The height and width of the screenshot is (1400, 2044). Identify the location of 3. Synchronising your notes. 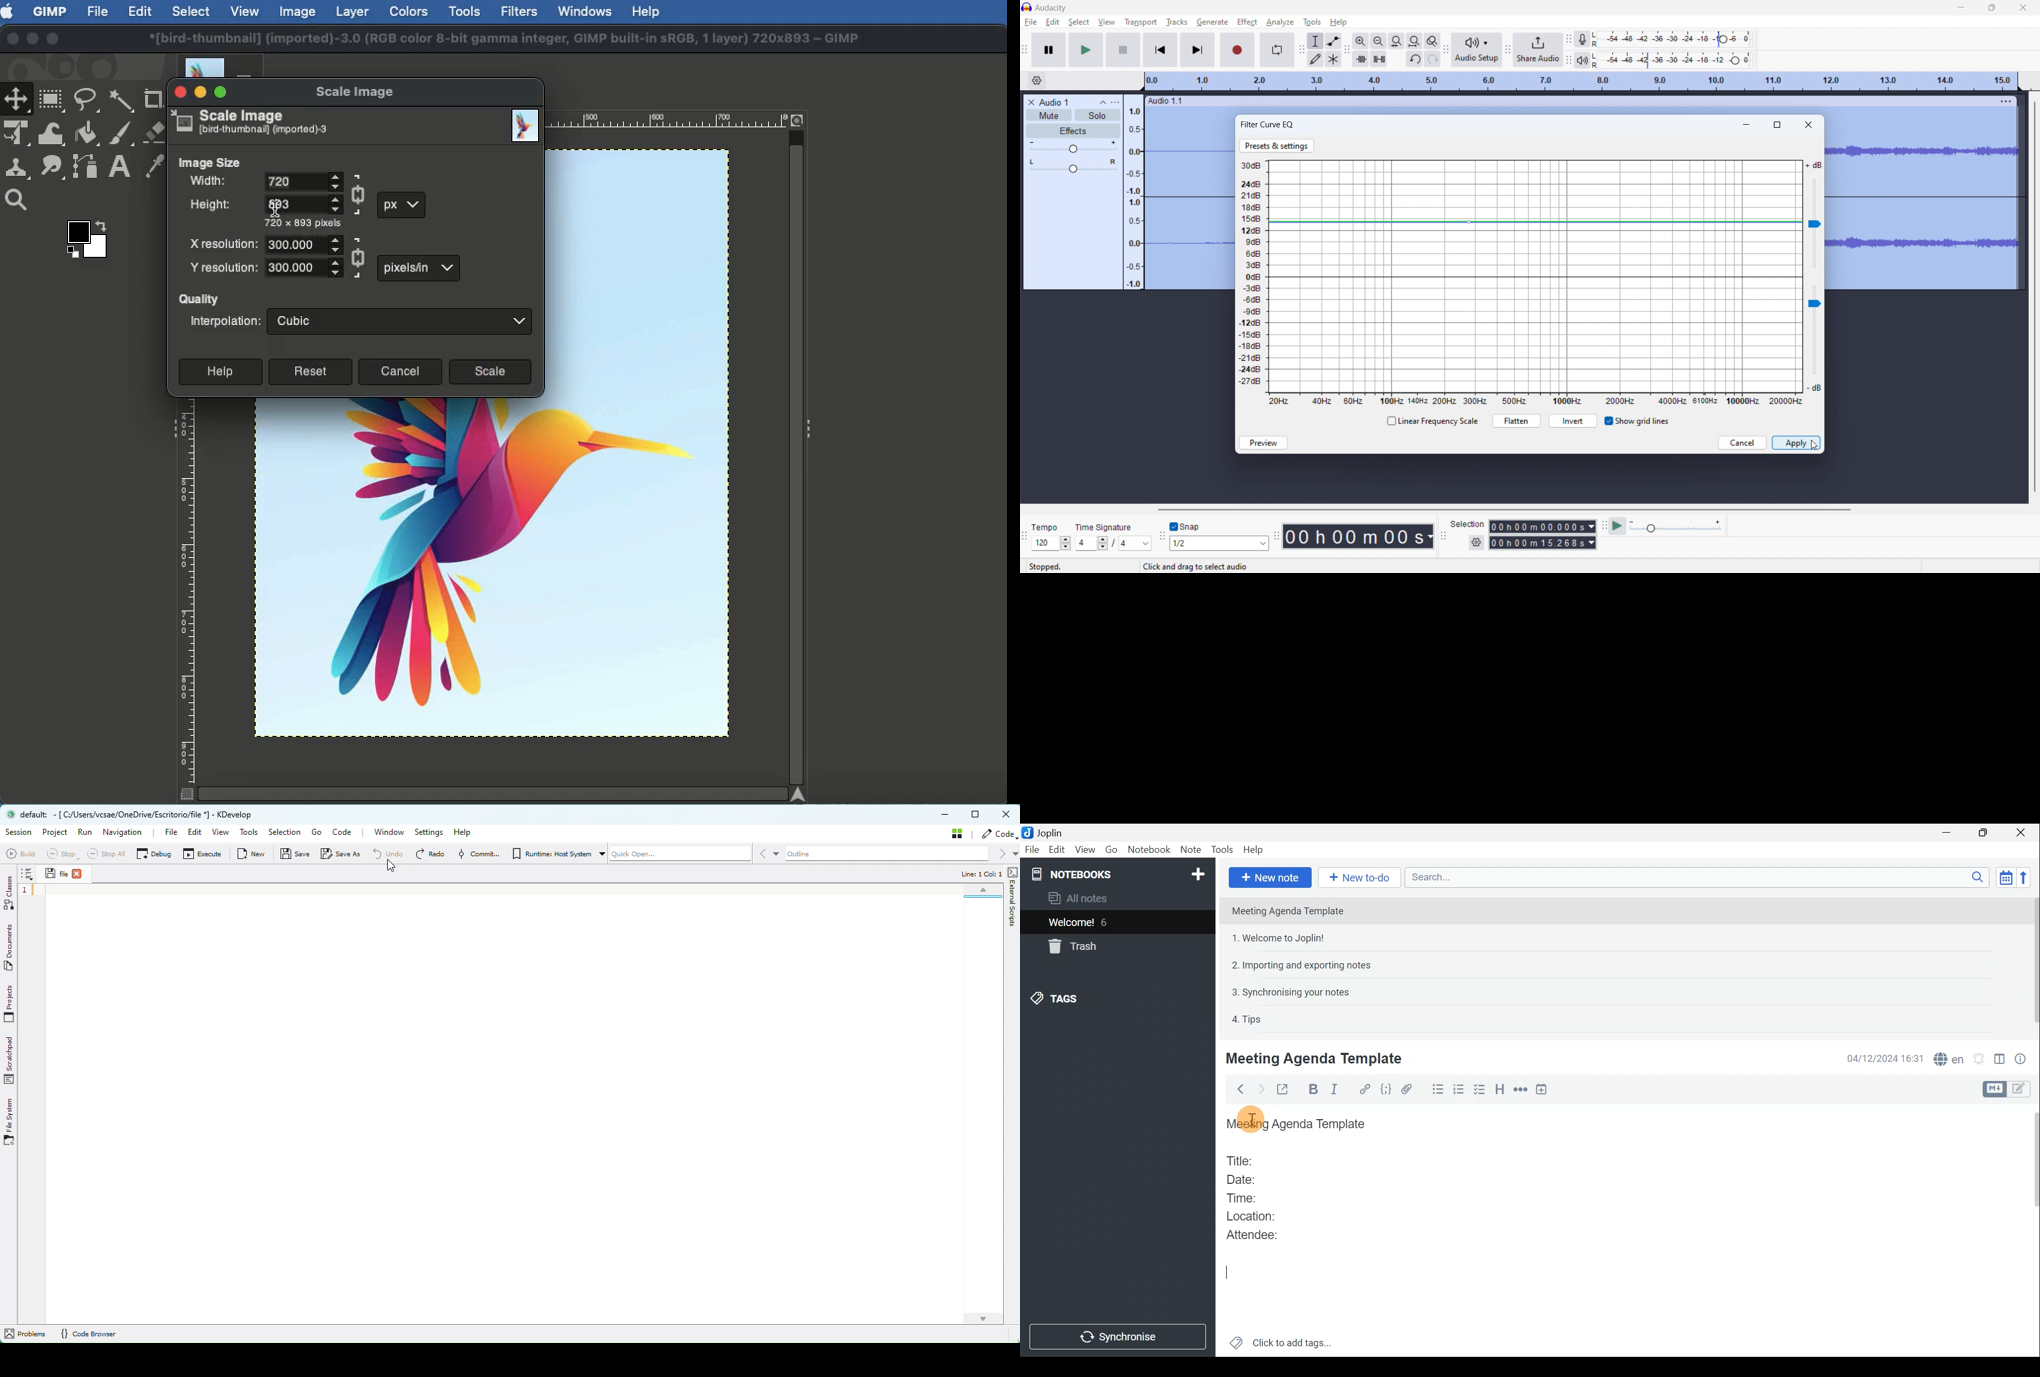
(1290, 992).